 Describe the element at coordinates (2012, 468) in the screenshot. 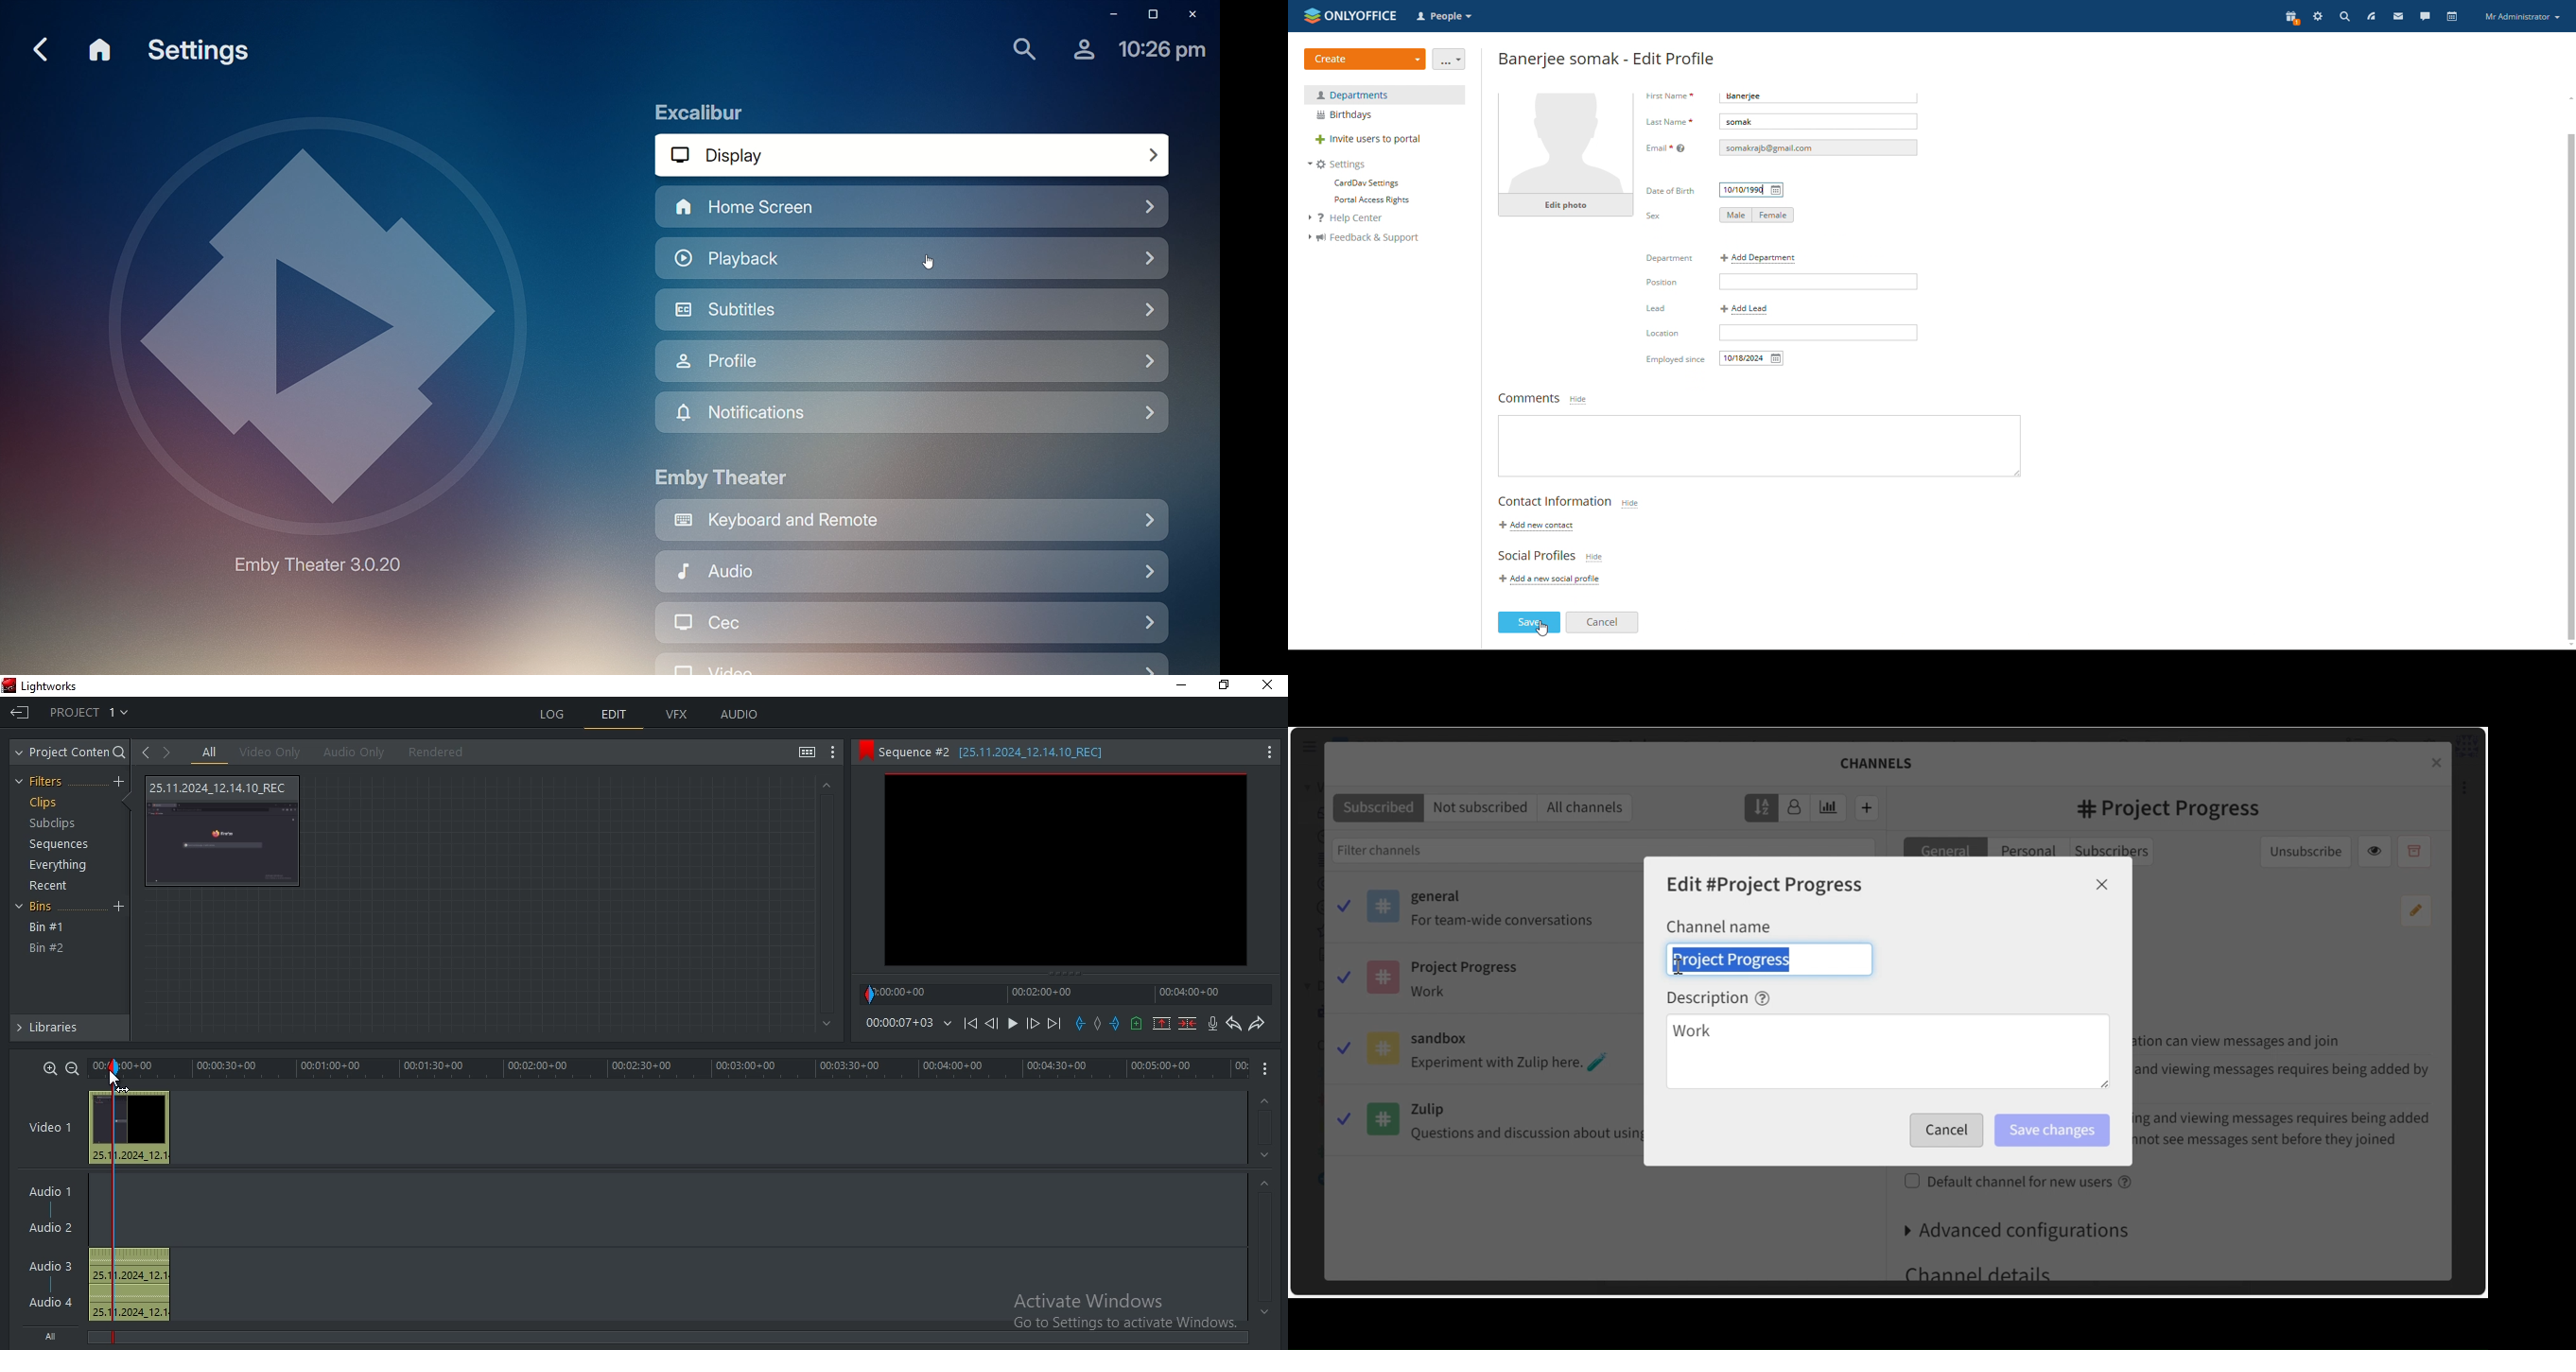

I see `resize` at that location.